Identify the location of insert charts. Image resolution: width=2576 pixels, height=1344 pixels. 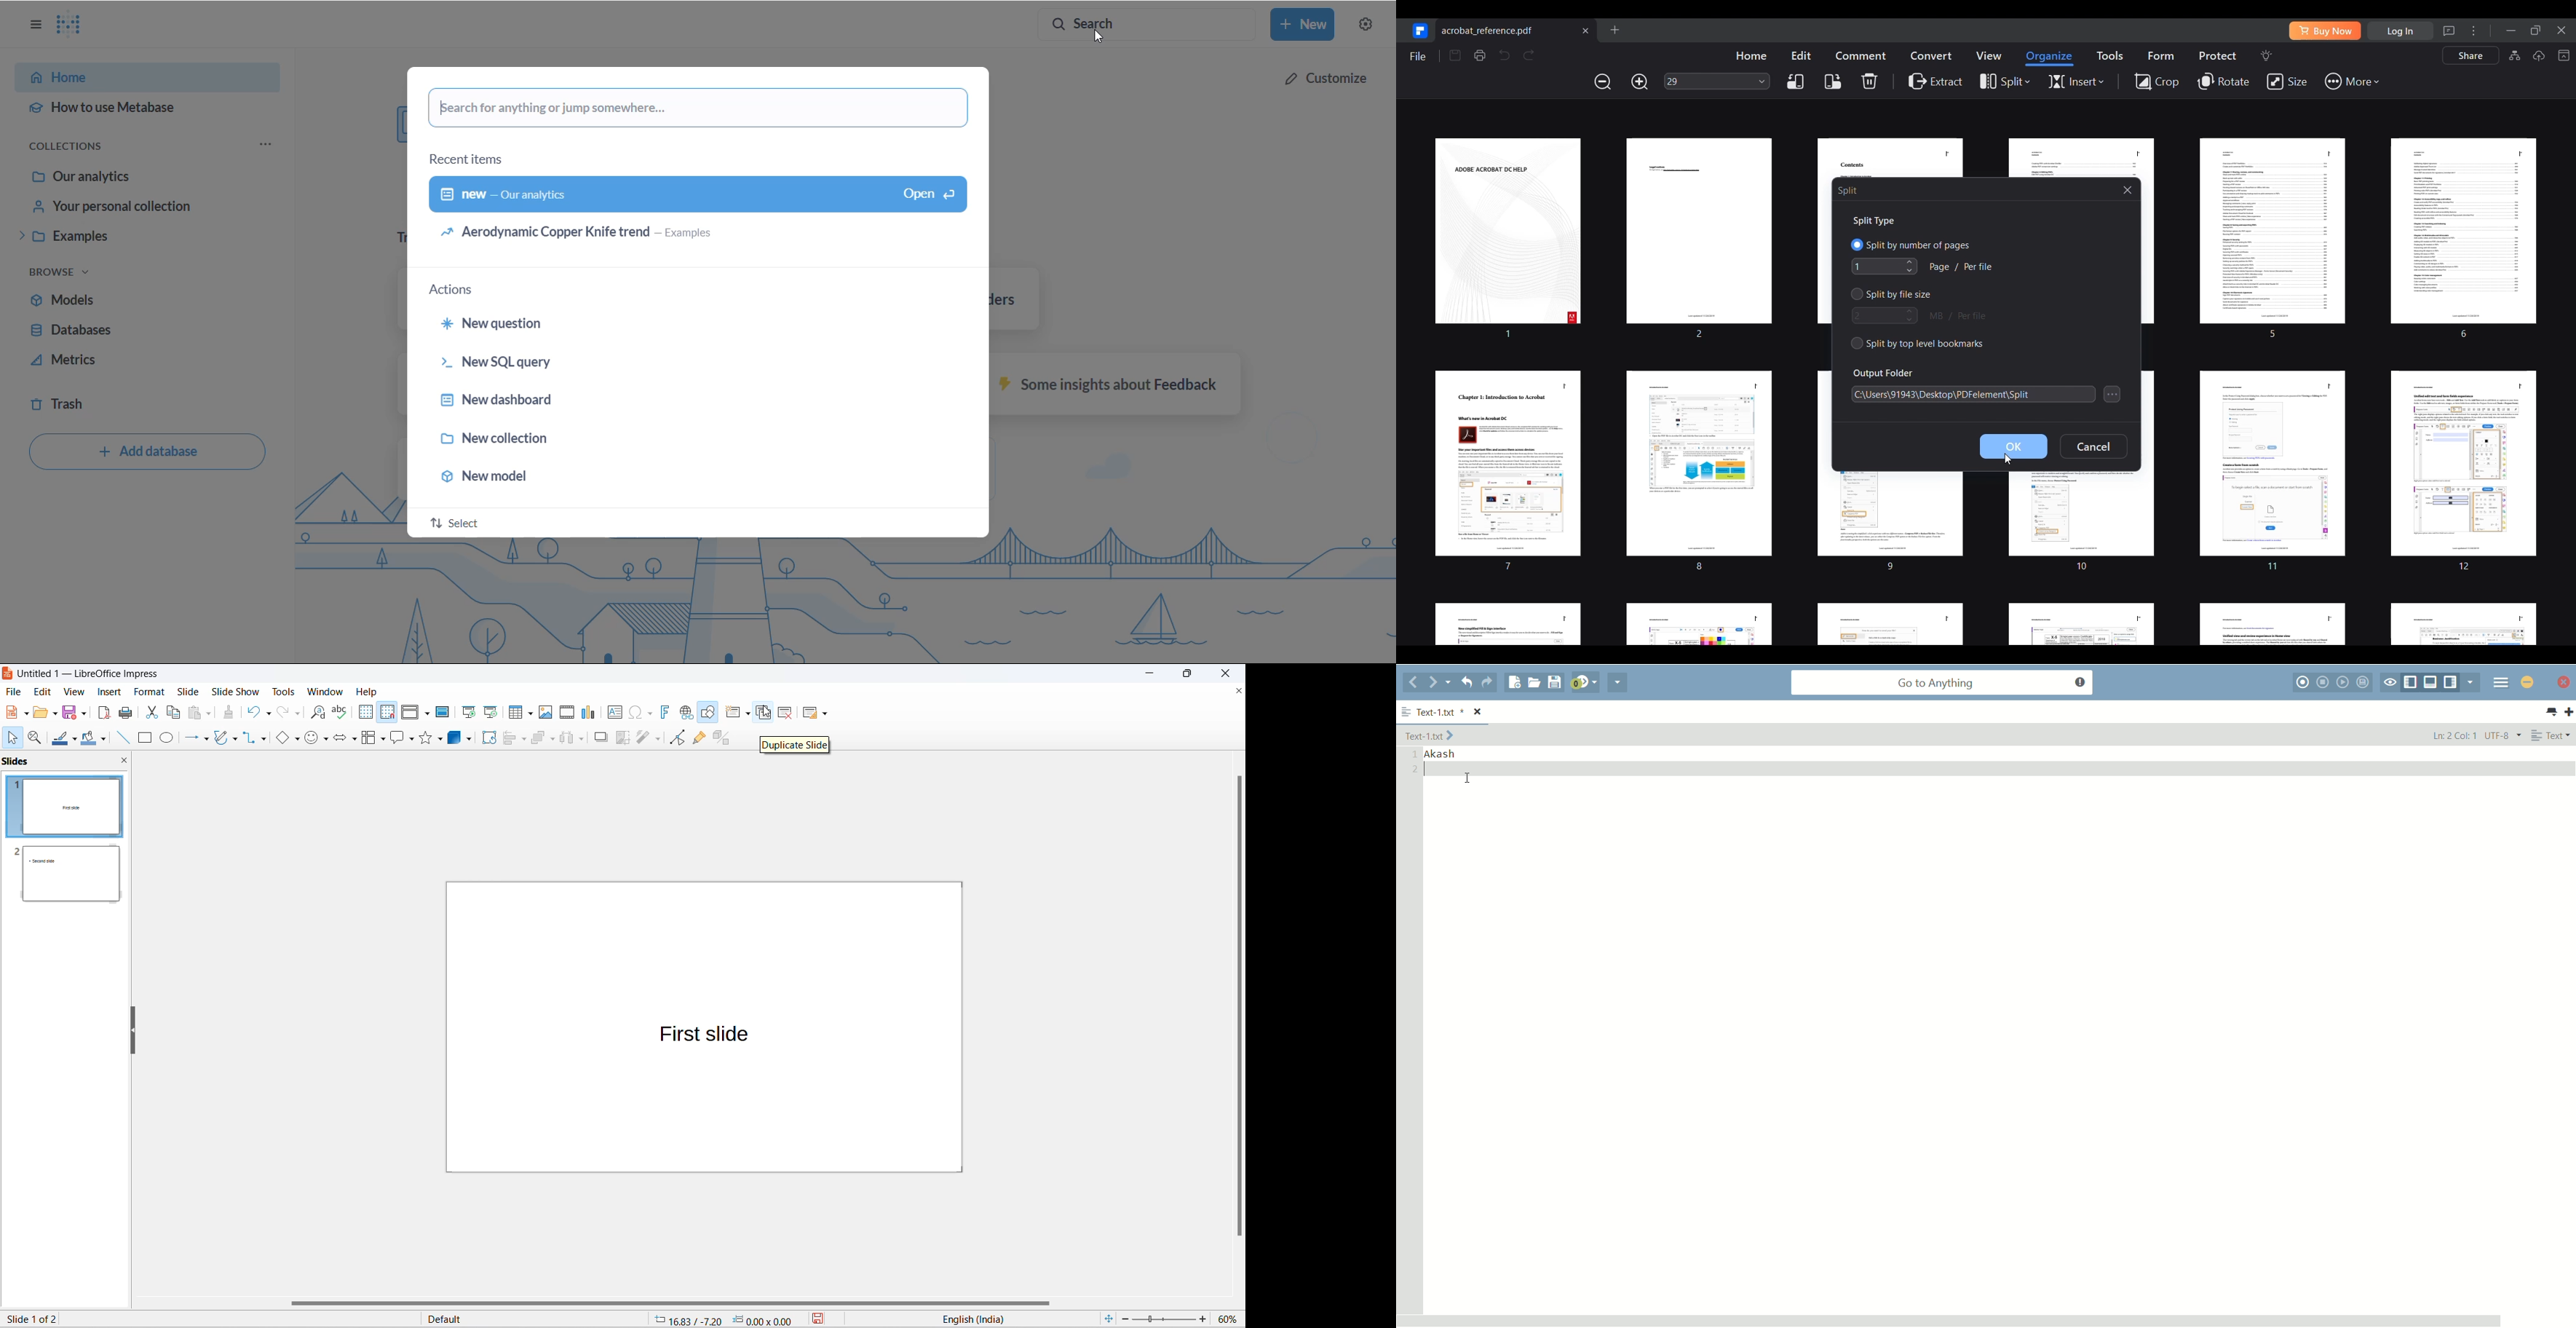
(590, 714).